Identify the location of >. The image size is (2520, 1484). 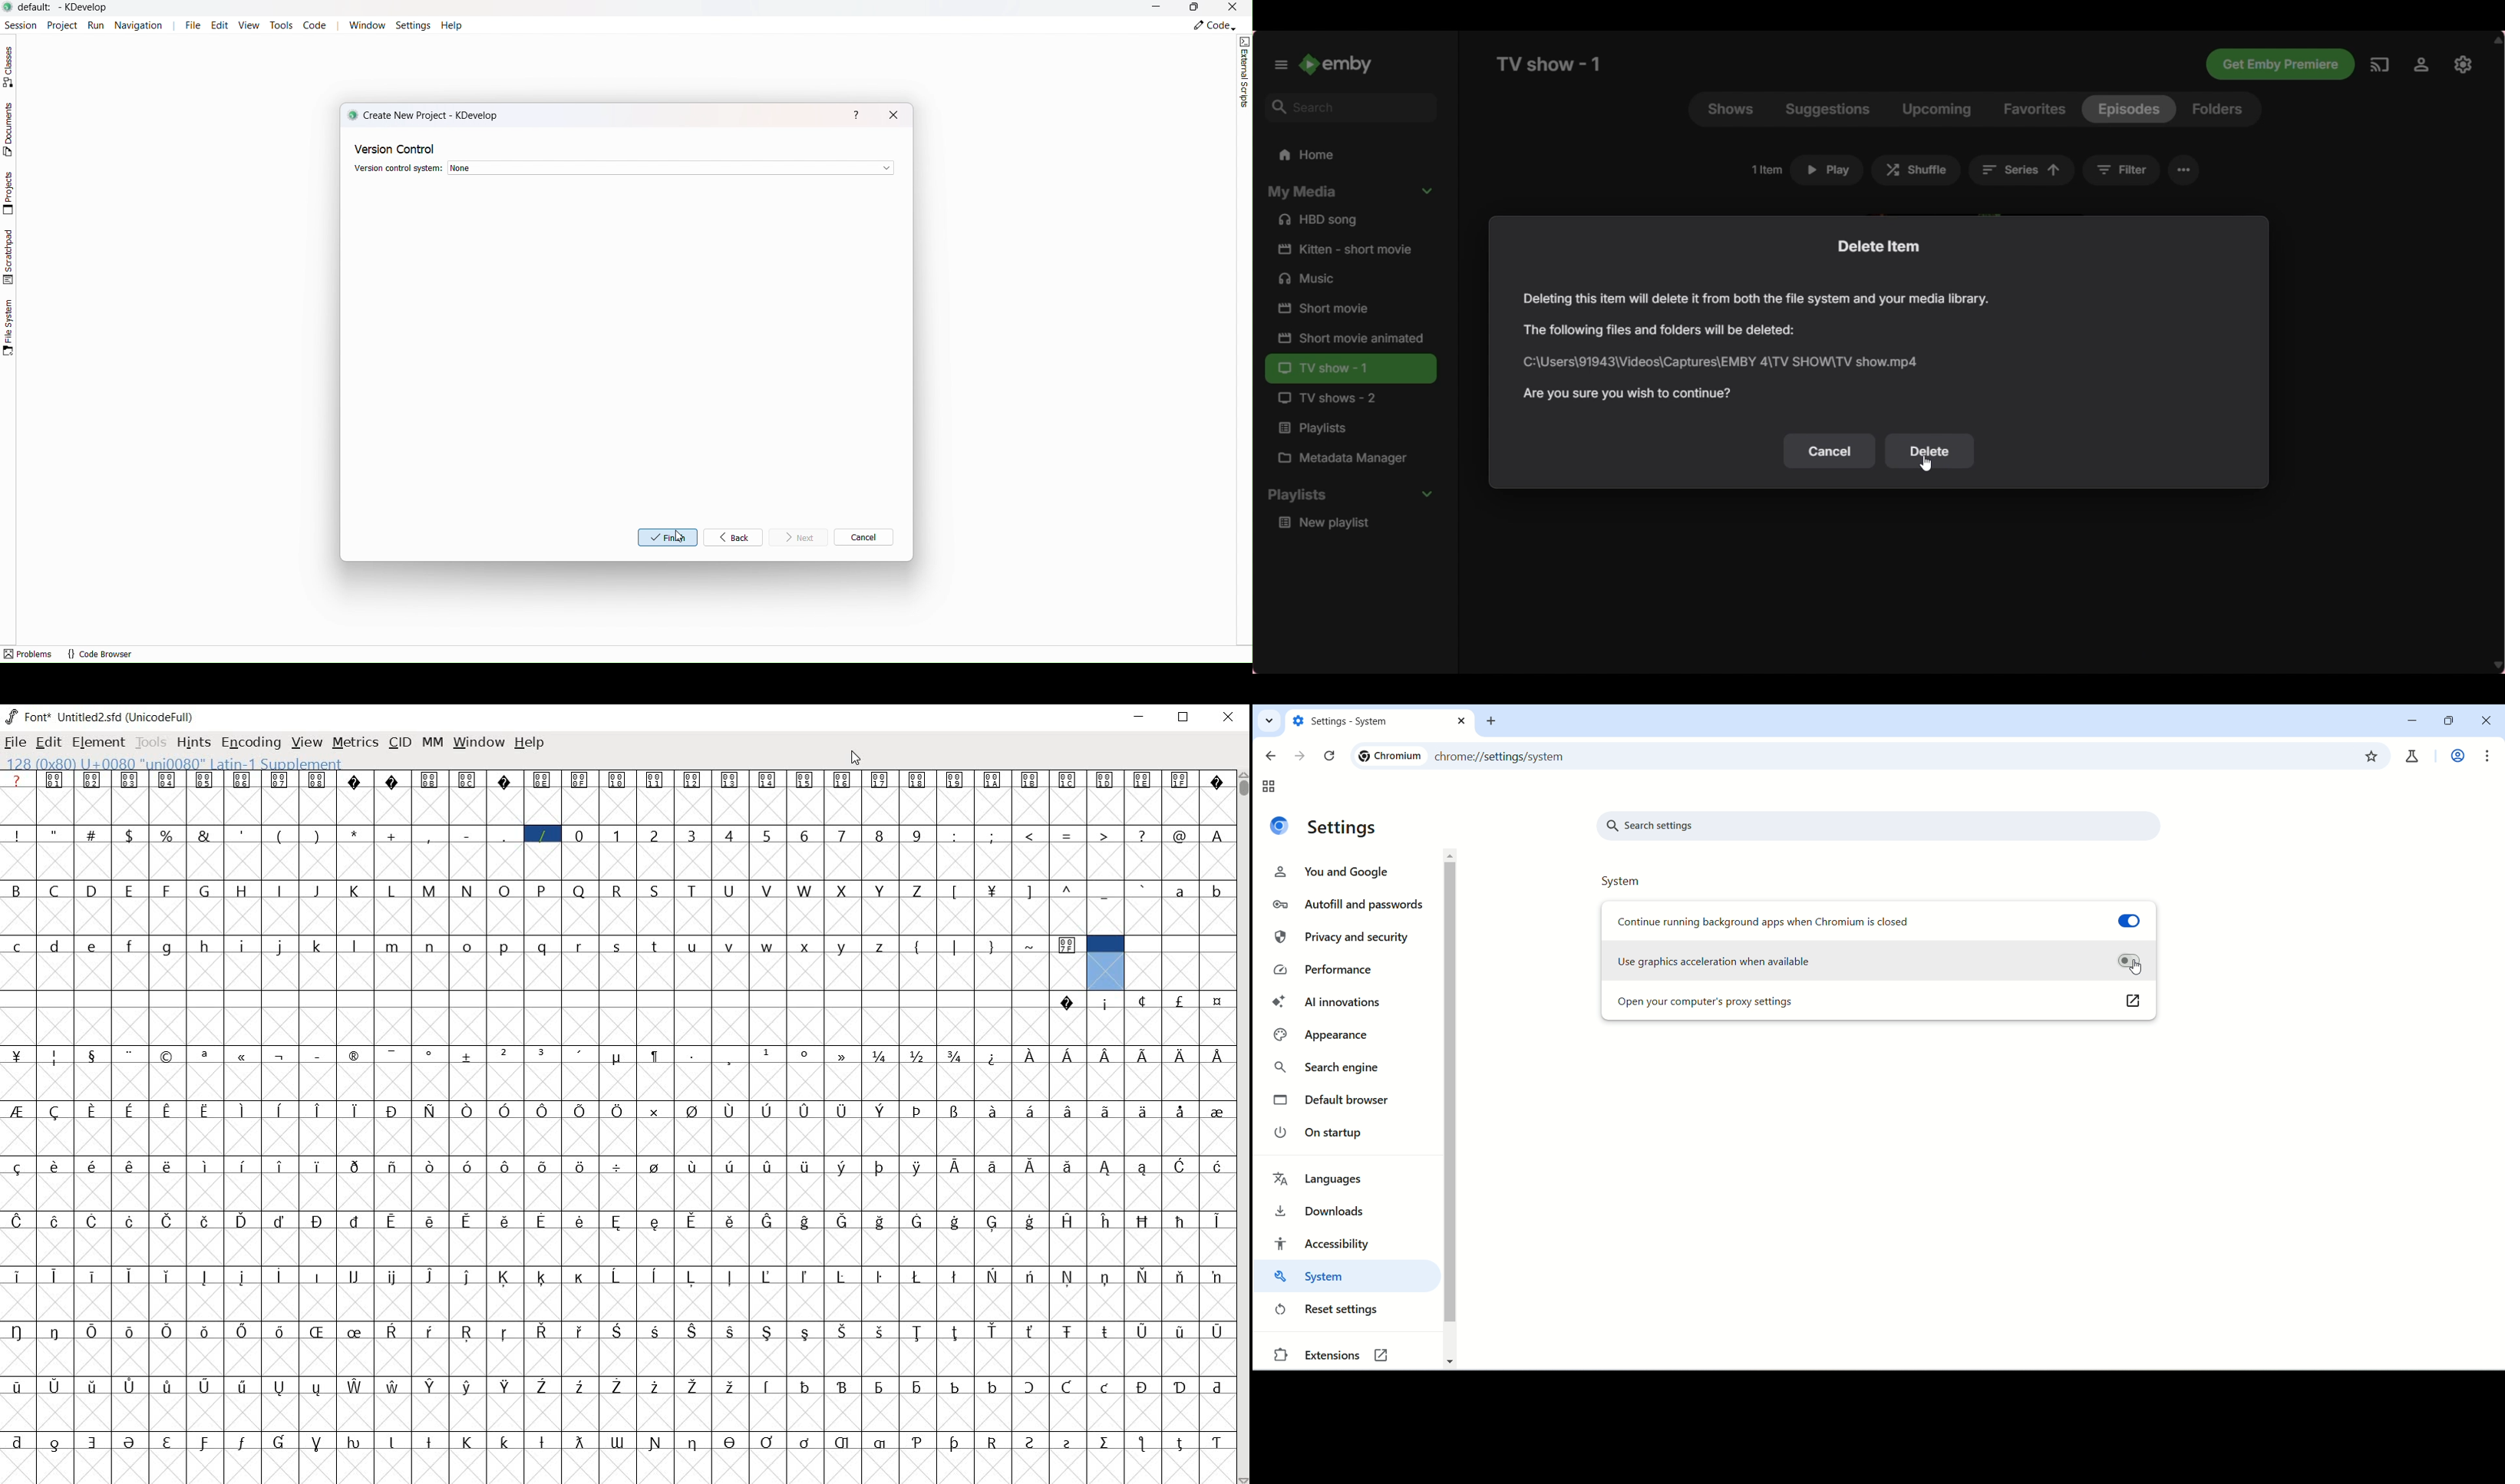
(1106, 835).